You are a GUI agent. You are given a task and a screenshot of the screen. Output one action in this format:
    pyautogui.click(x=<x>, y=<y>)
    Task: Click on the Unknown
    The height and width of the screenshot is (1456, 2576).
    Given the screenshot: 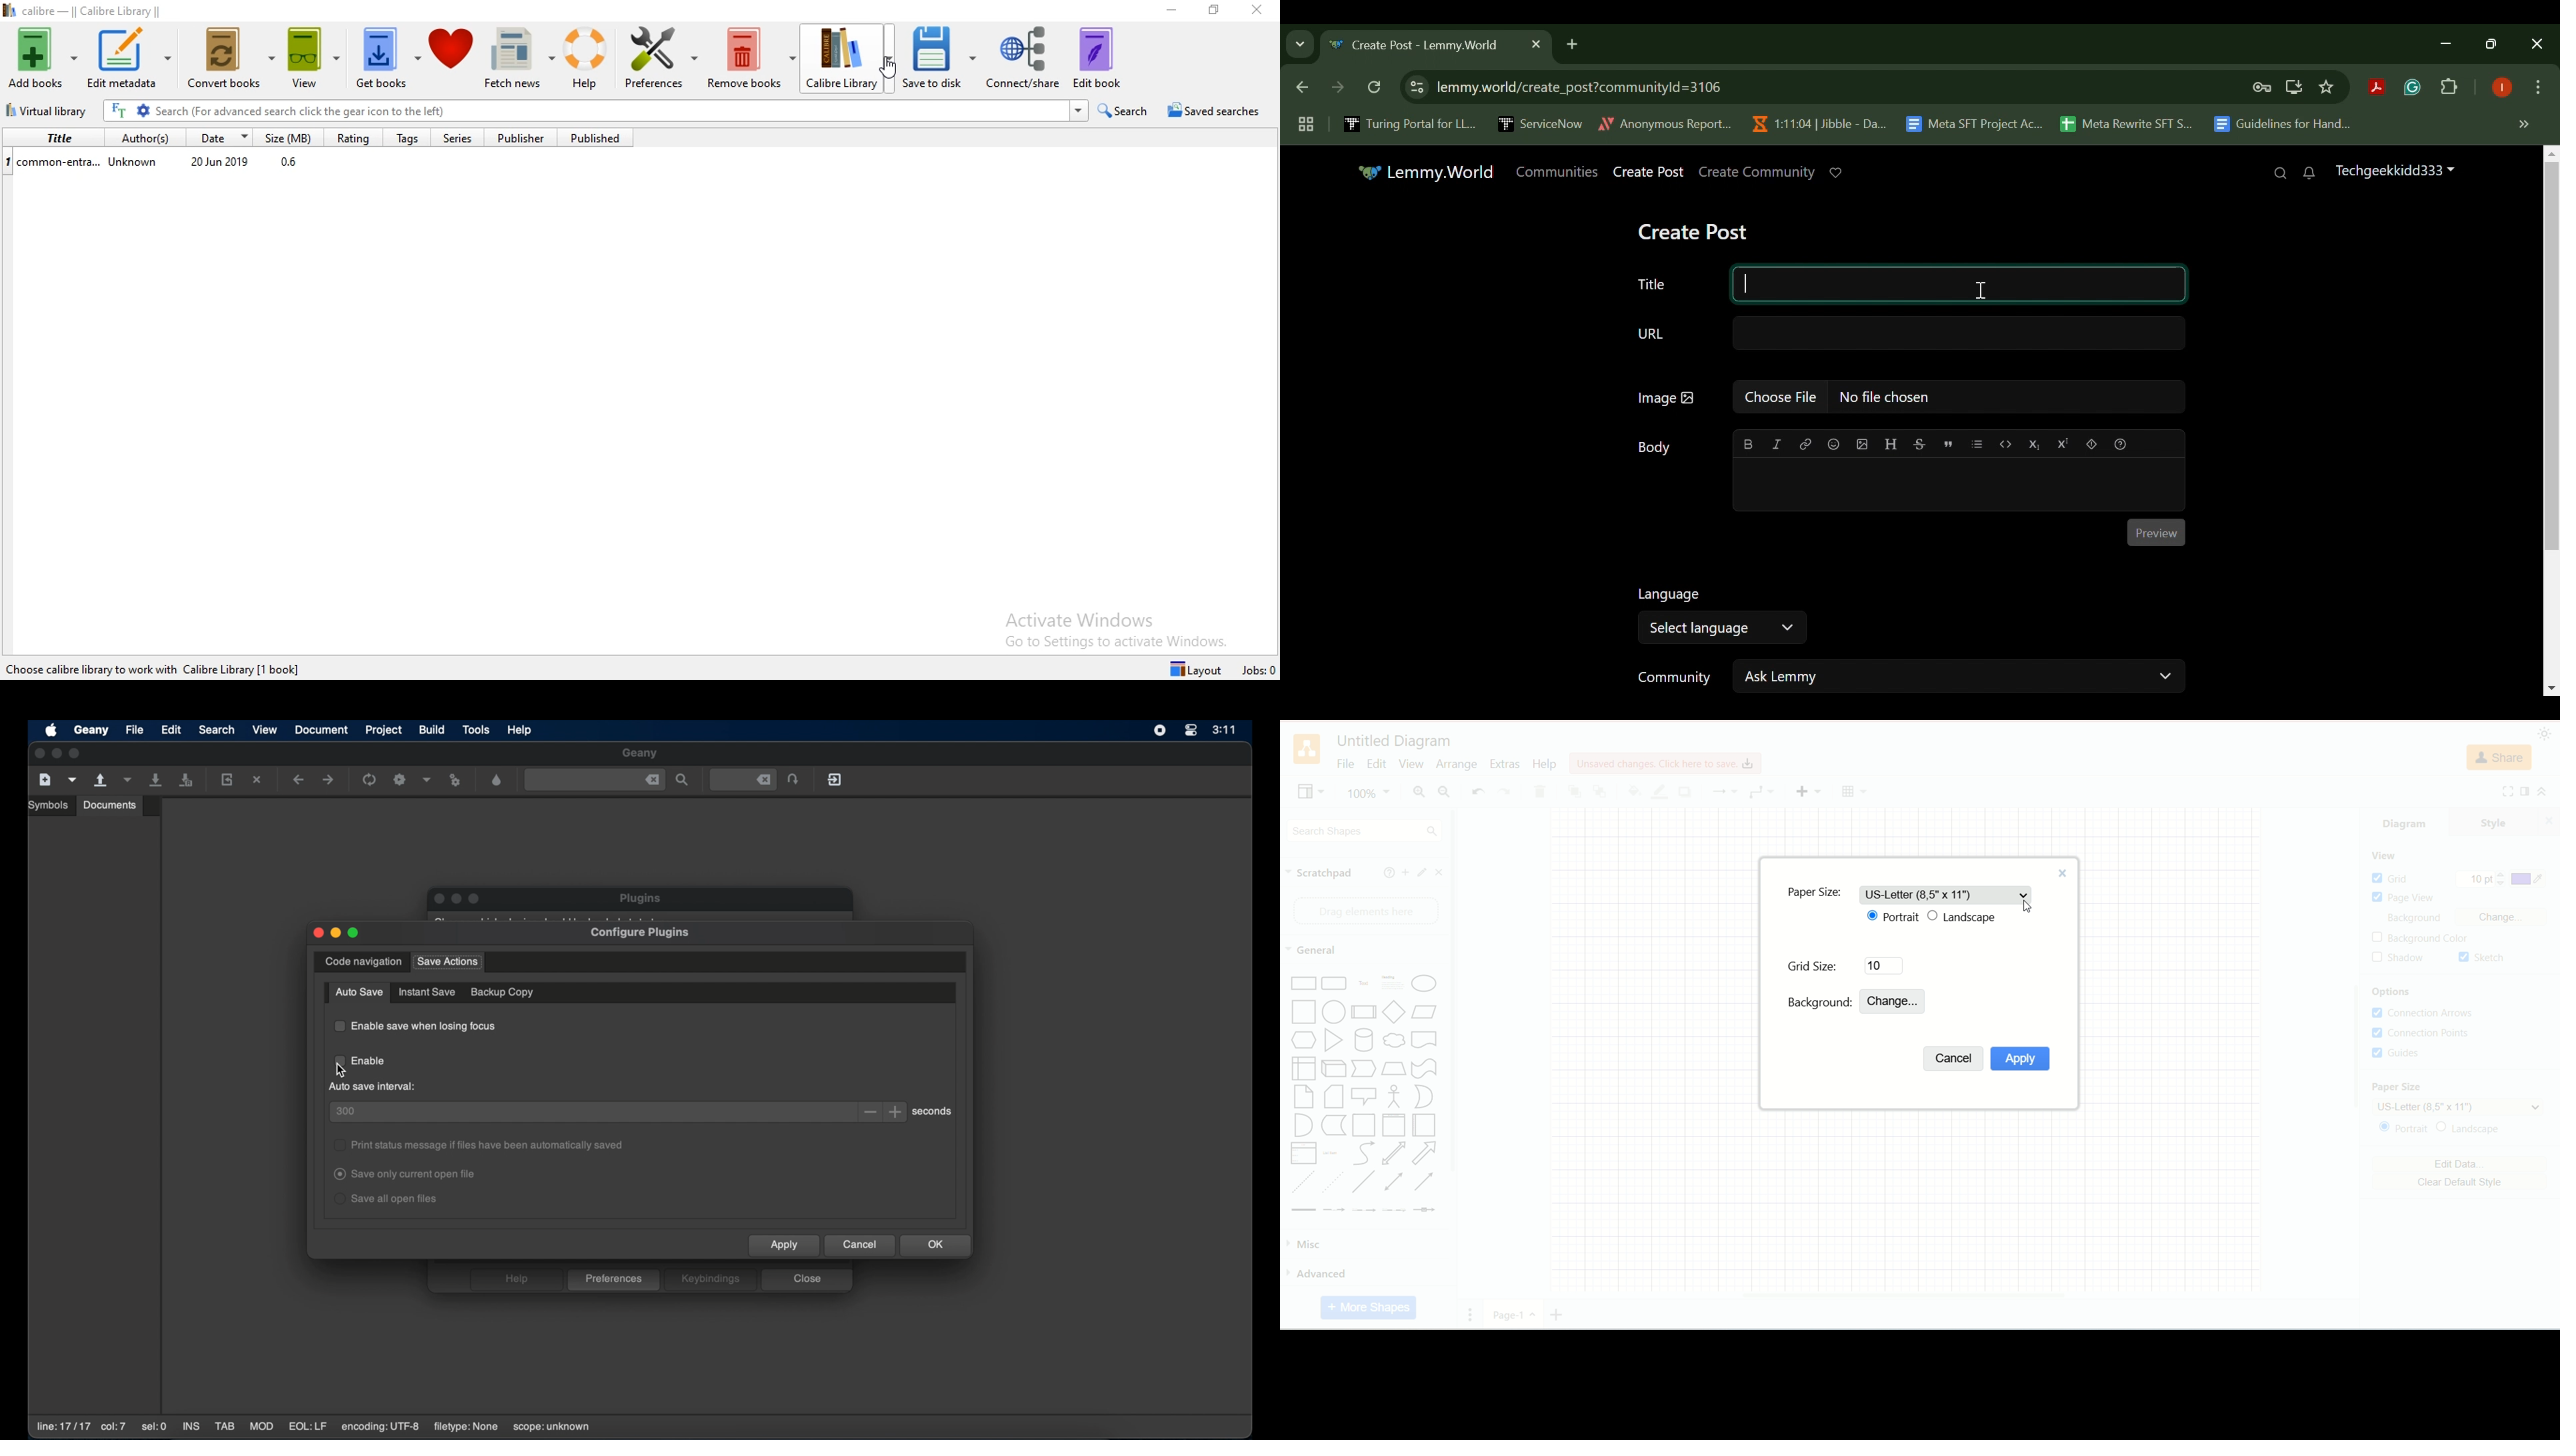 What is the action you would take?
    pyautogui.click(x=135, y=165)
    